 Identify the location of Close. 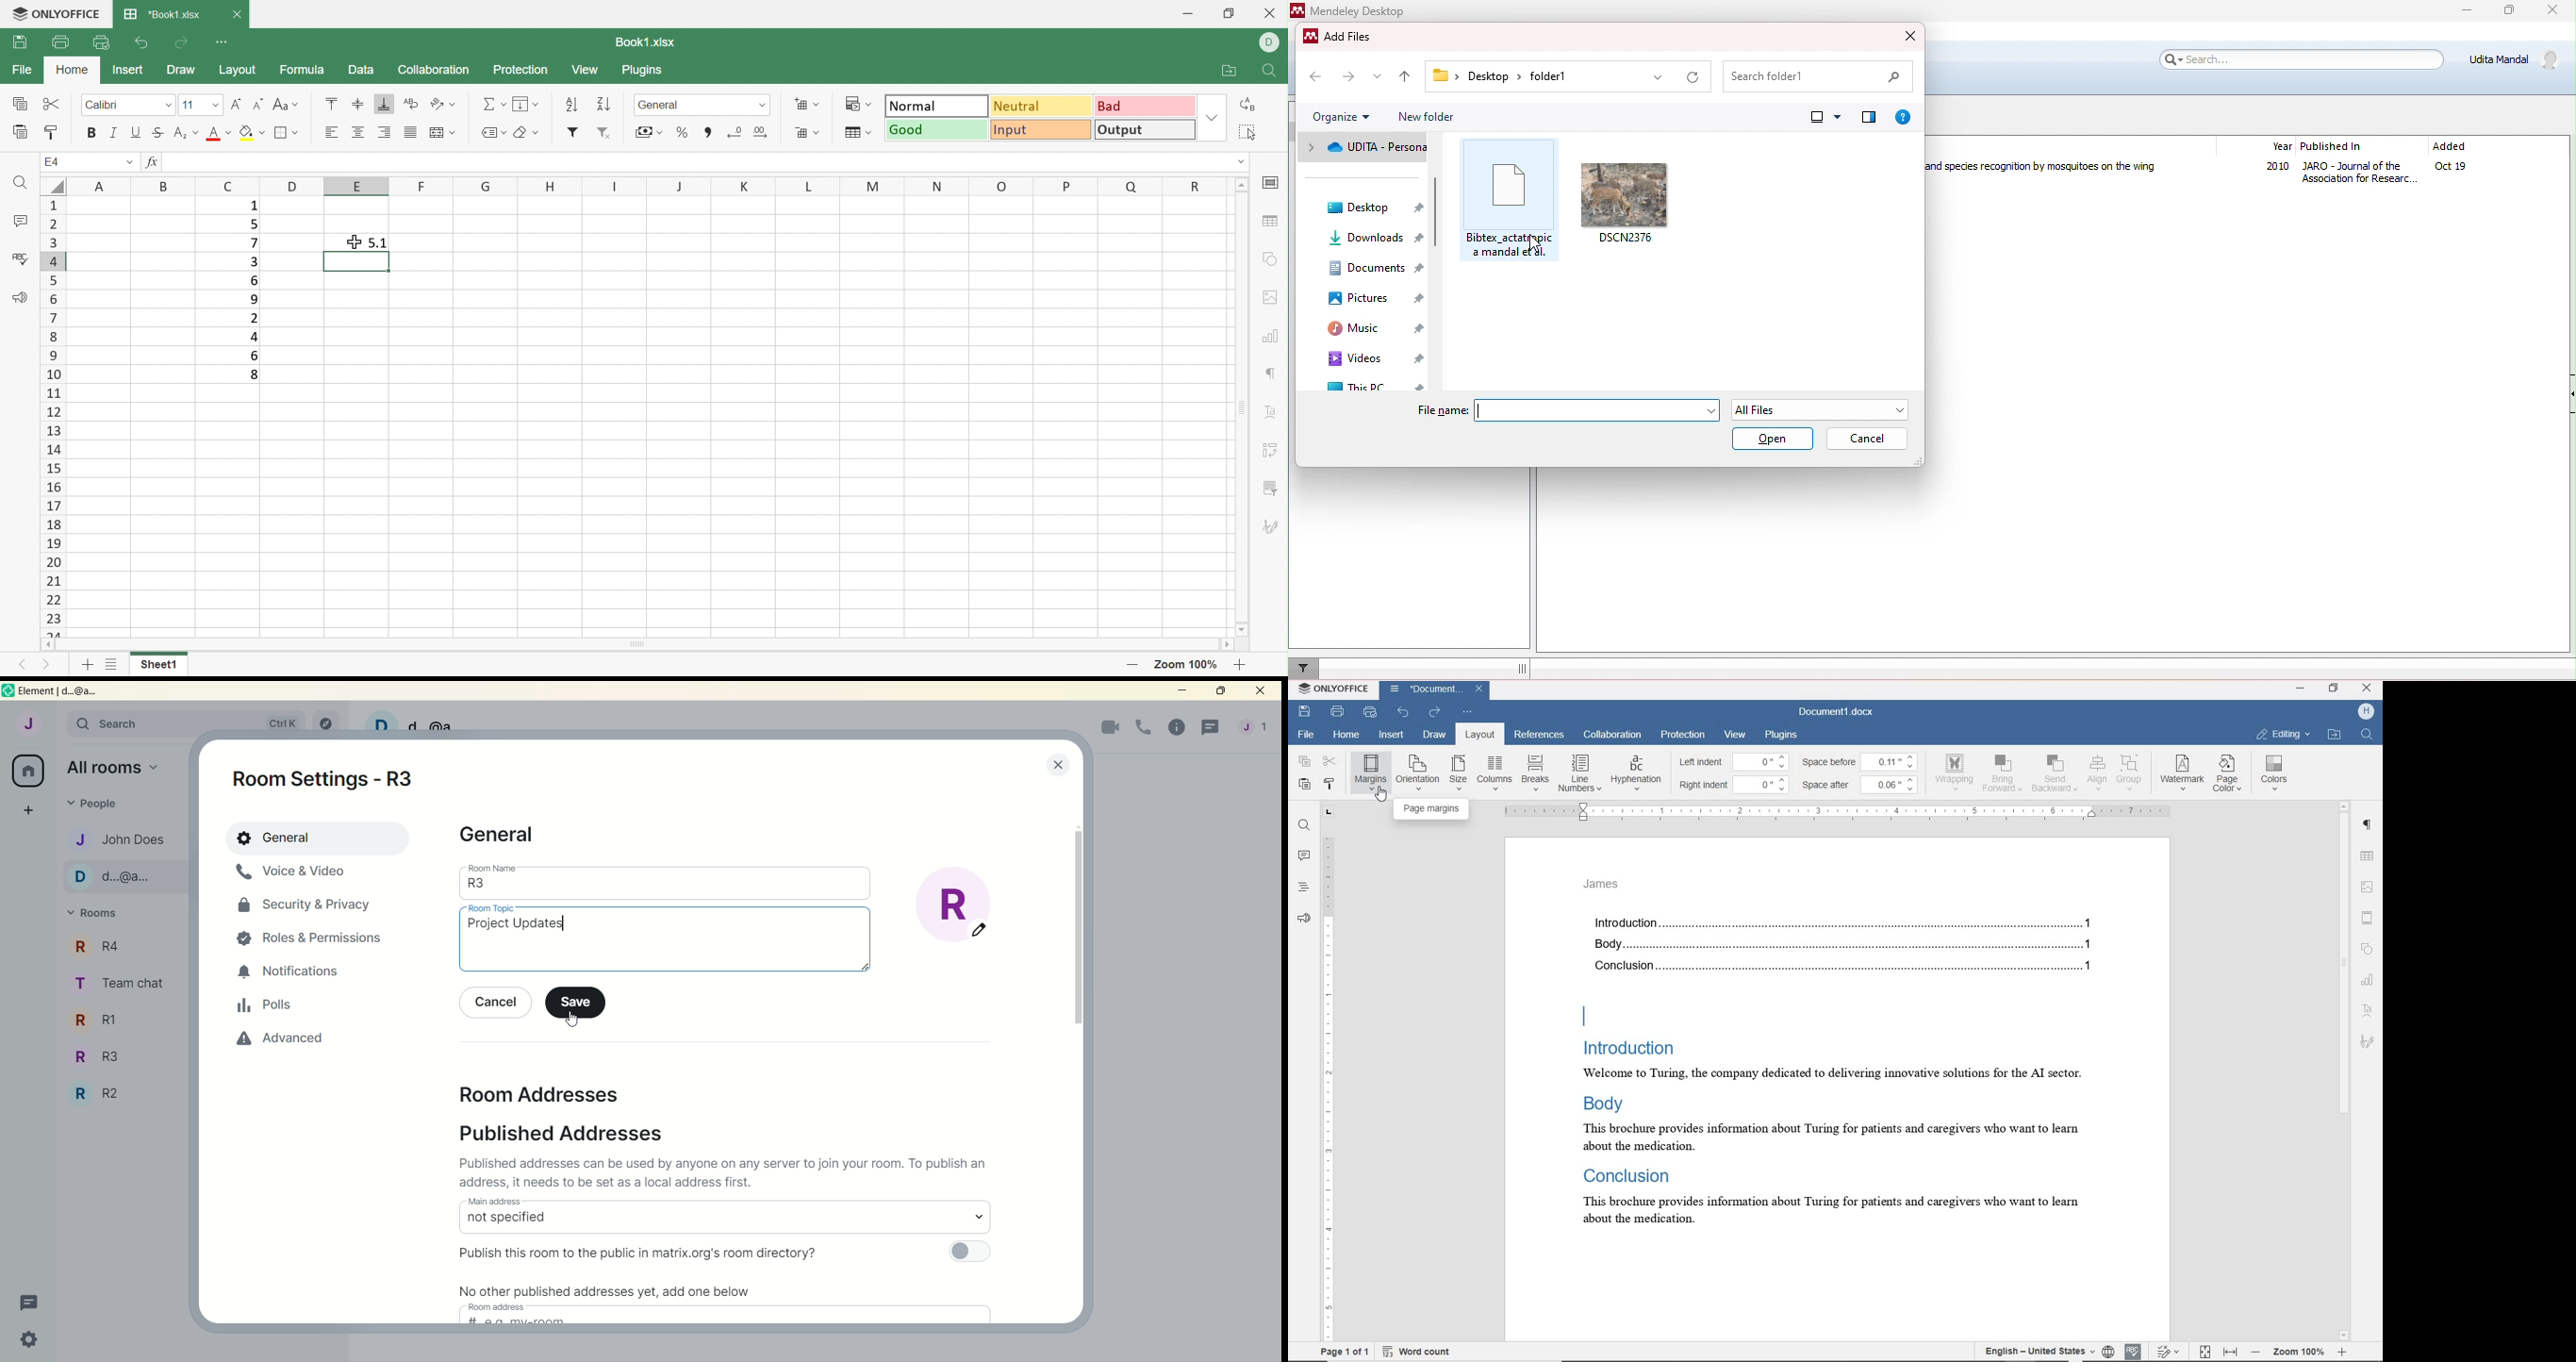
(1273, 15).